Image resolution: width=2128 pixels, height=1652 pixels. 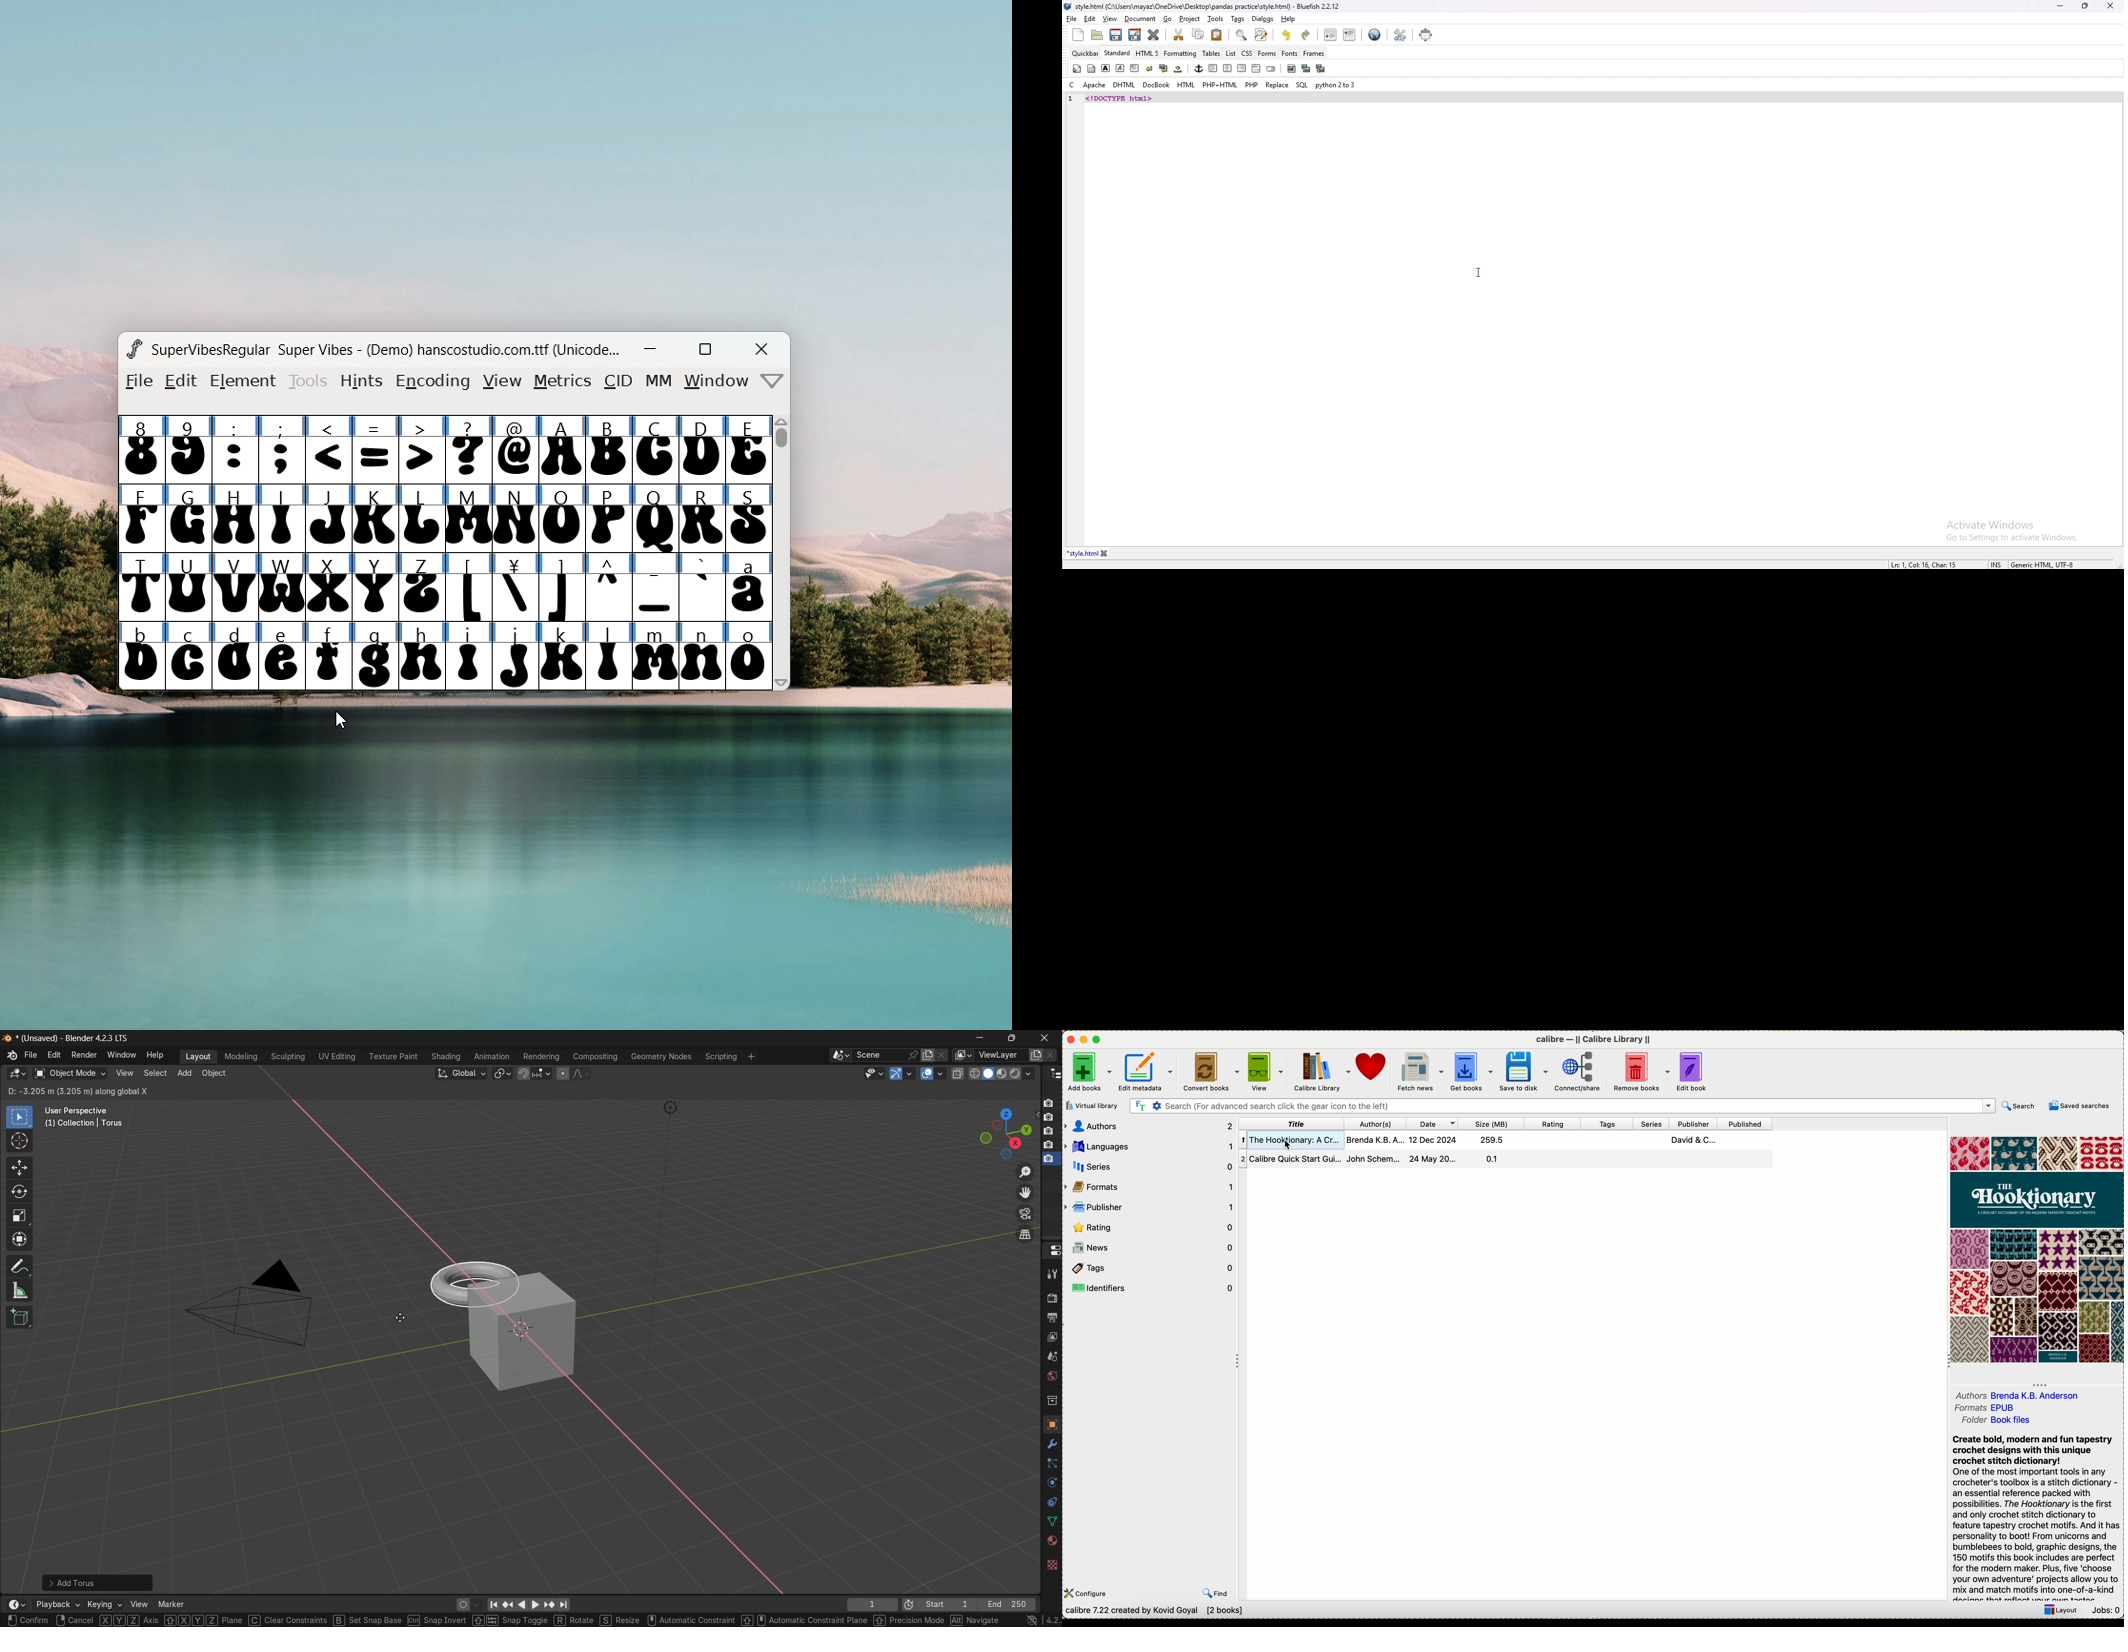 What do you see at coordinates (750, 657) in the screenshot?
I see `o` at bounding box center [750, 657].